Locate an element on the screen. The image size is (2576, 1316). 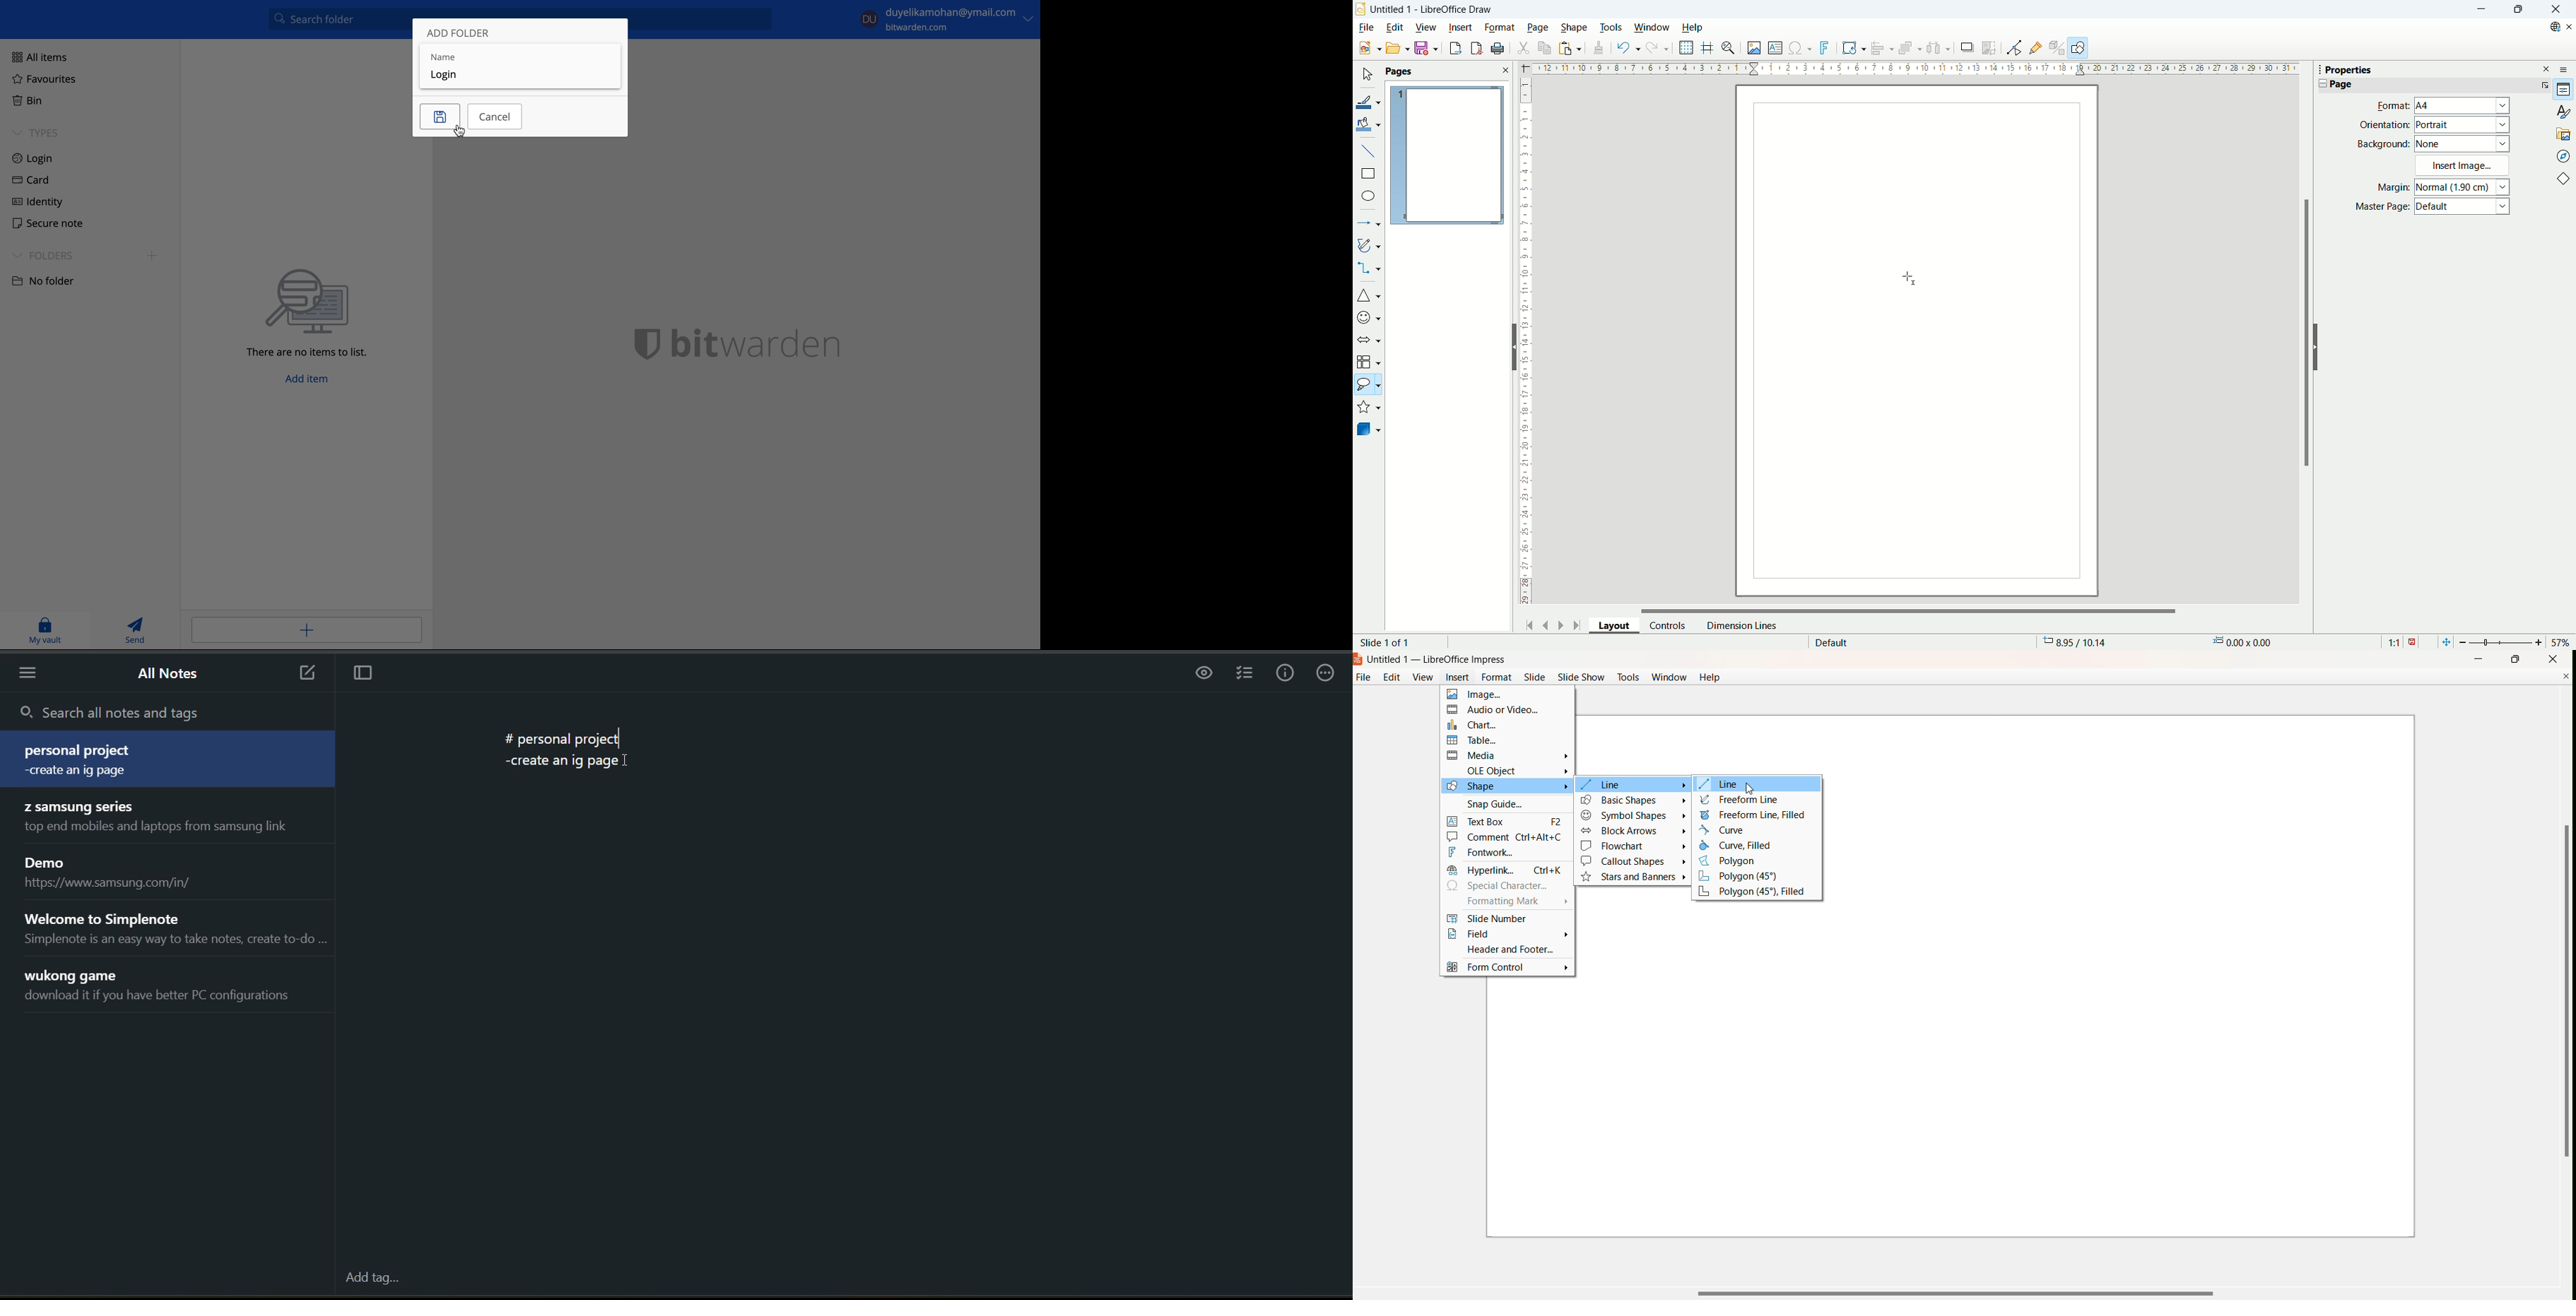
user profile is located at coordinates (870, 18).